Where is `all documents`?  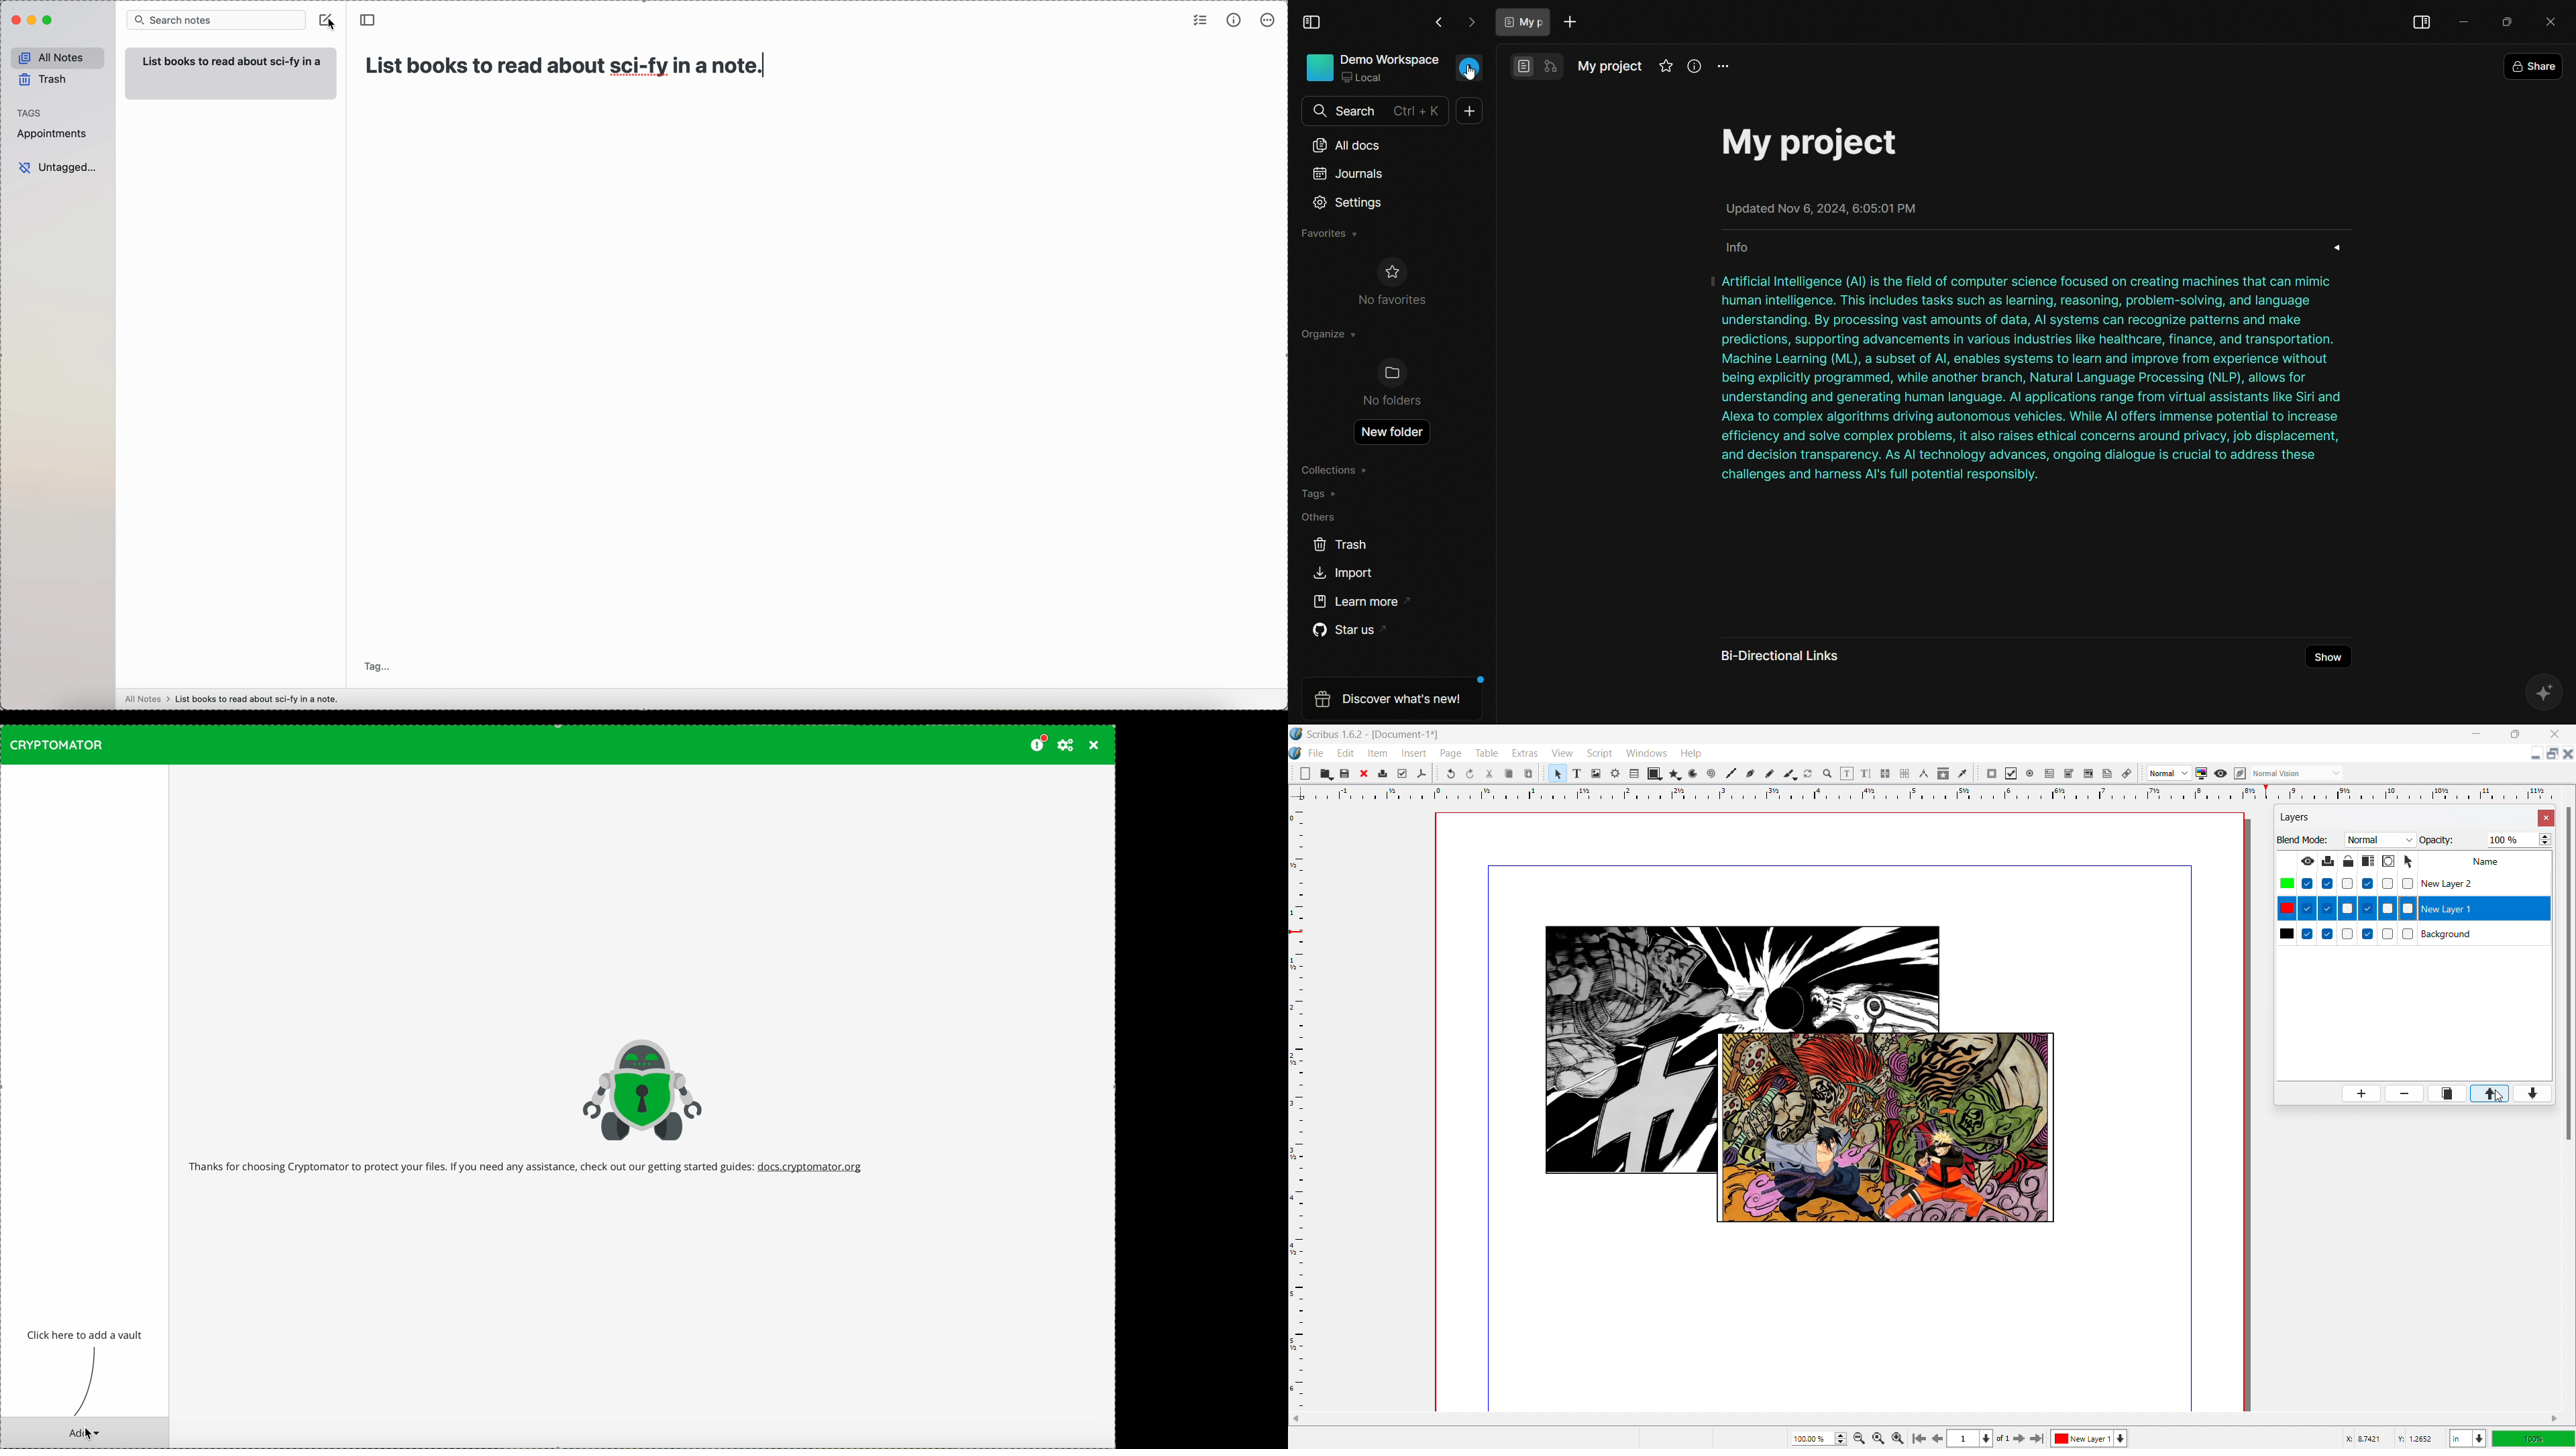
all documents is located at coordinates (1345, 146).